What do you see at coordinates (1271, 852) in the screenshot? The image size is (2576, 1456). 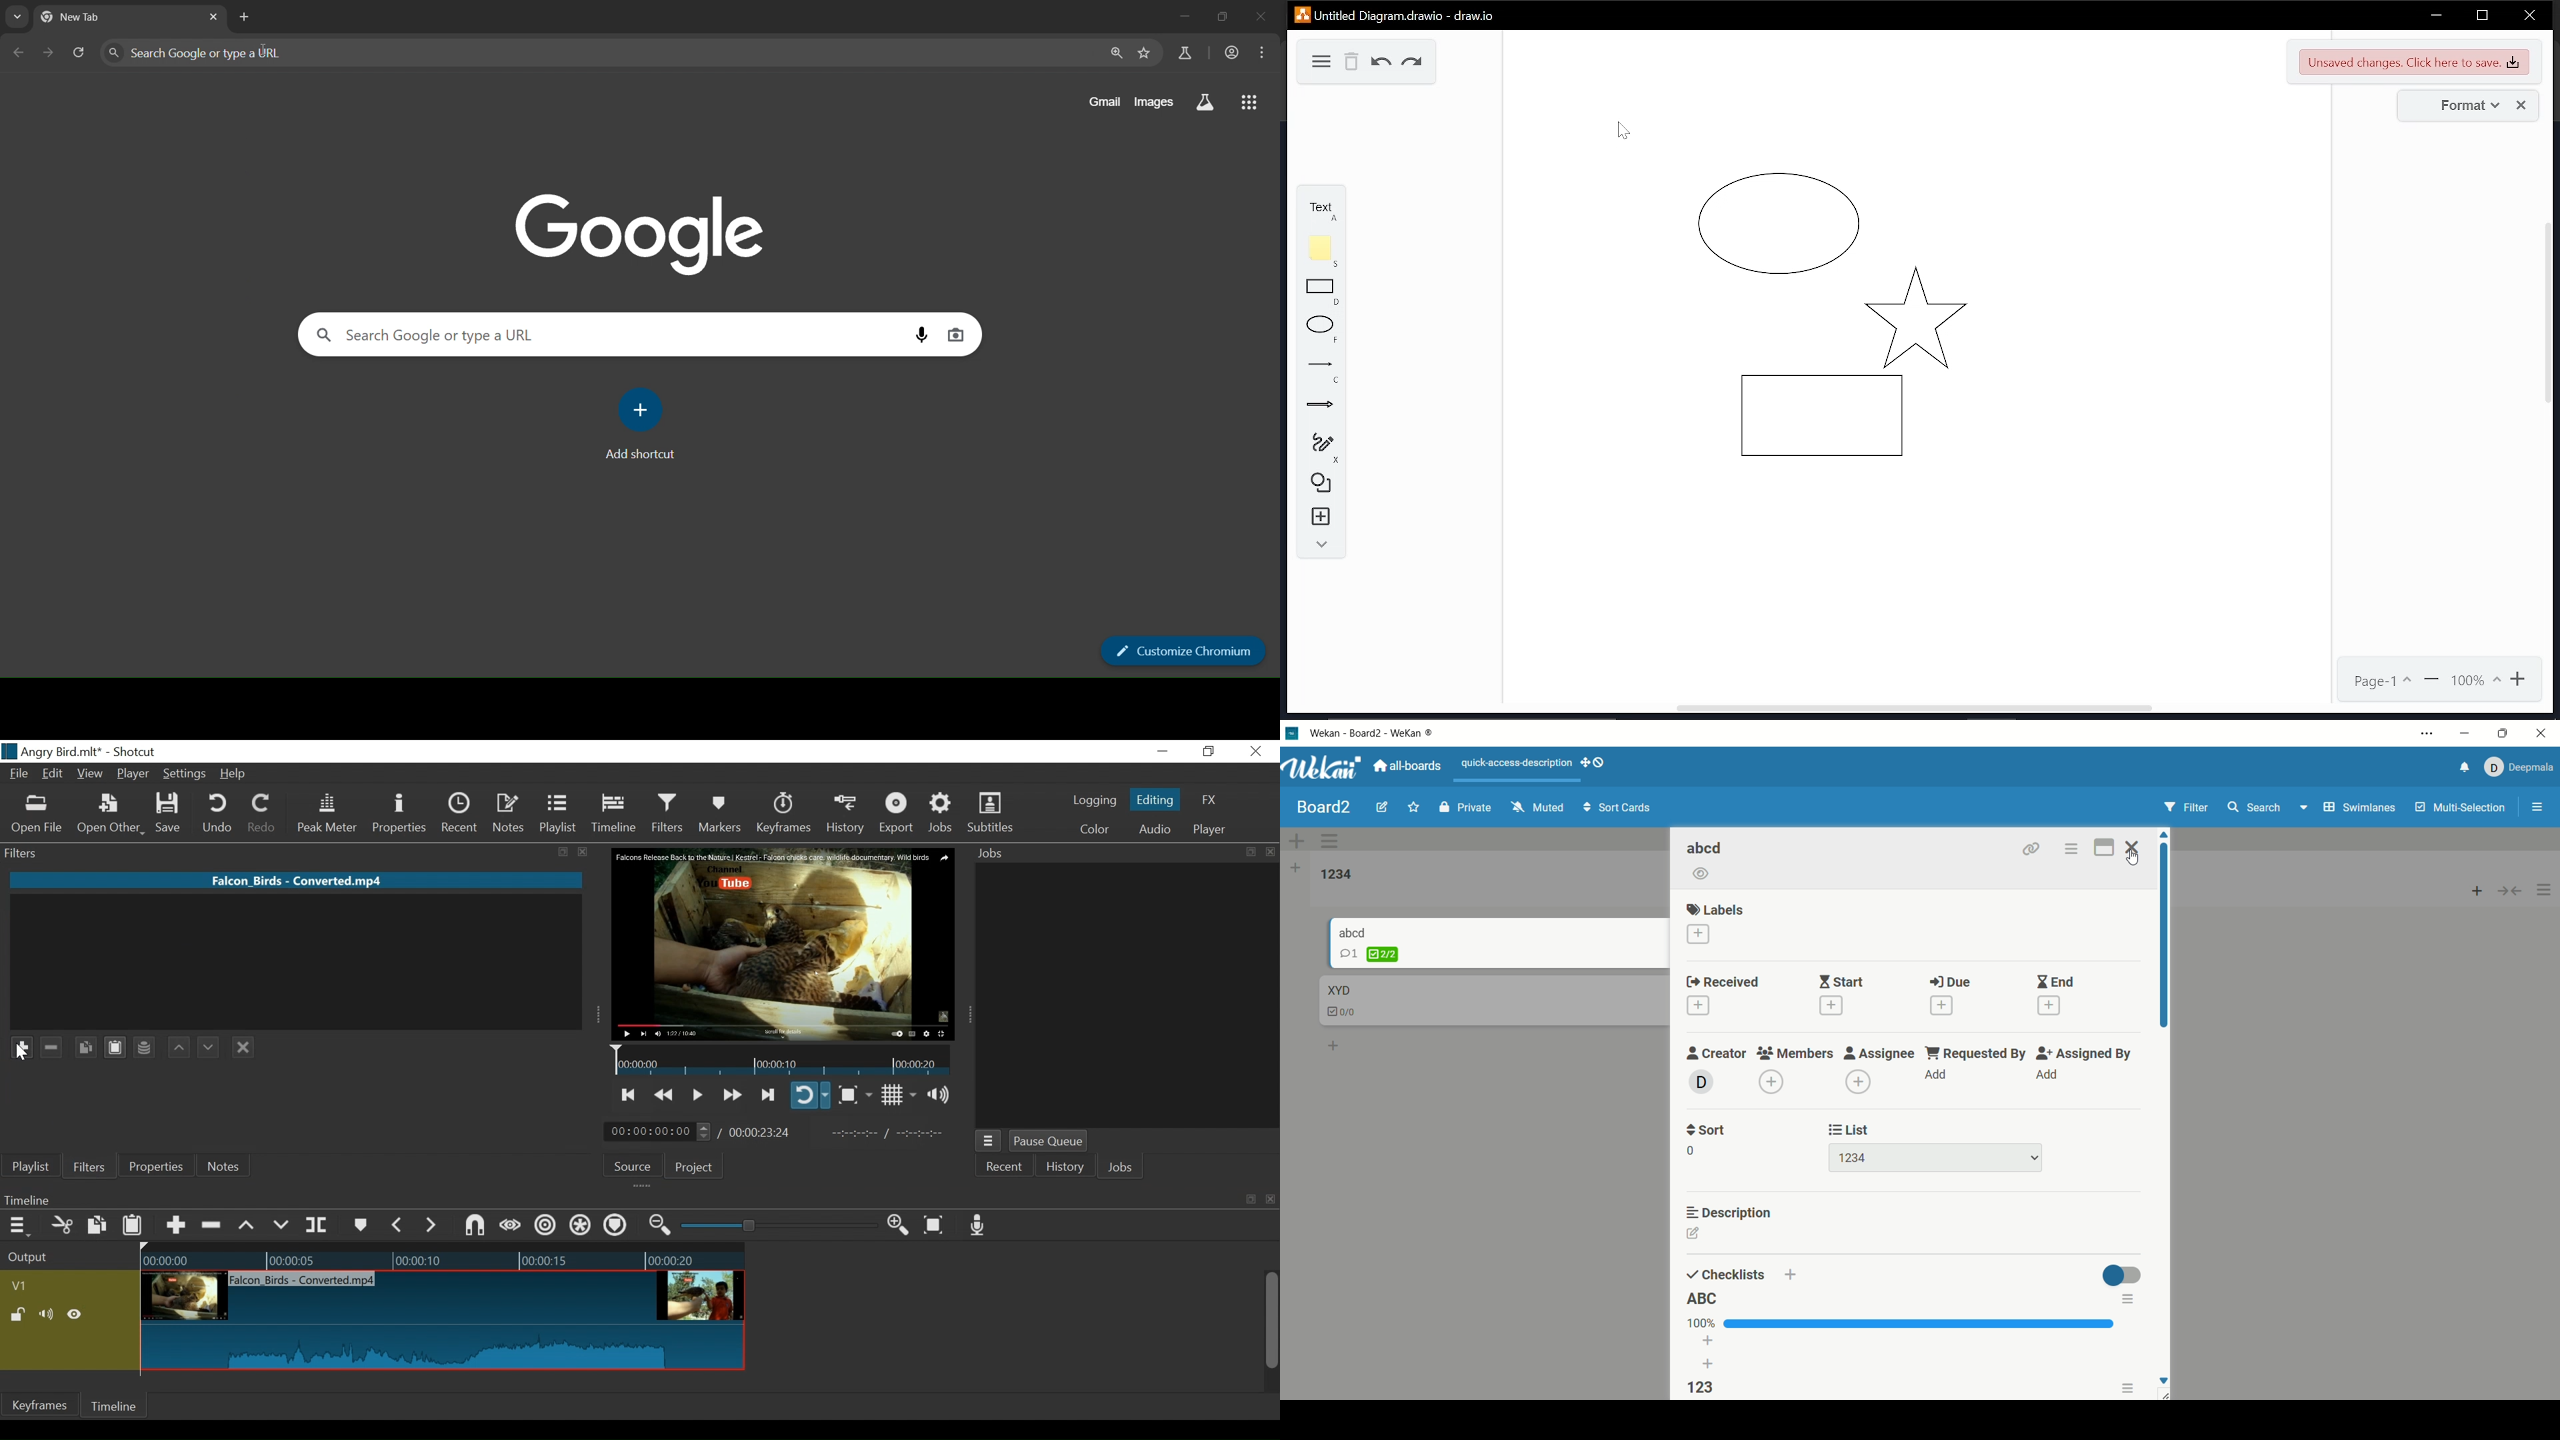 I see `close` at bounding box center [1271, 852].